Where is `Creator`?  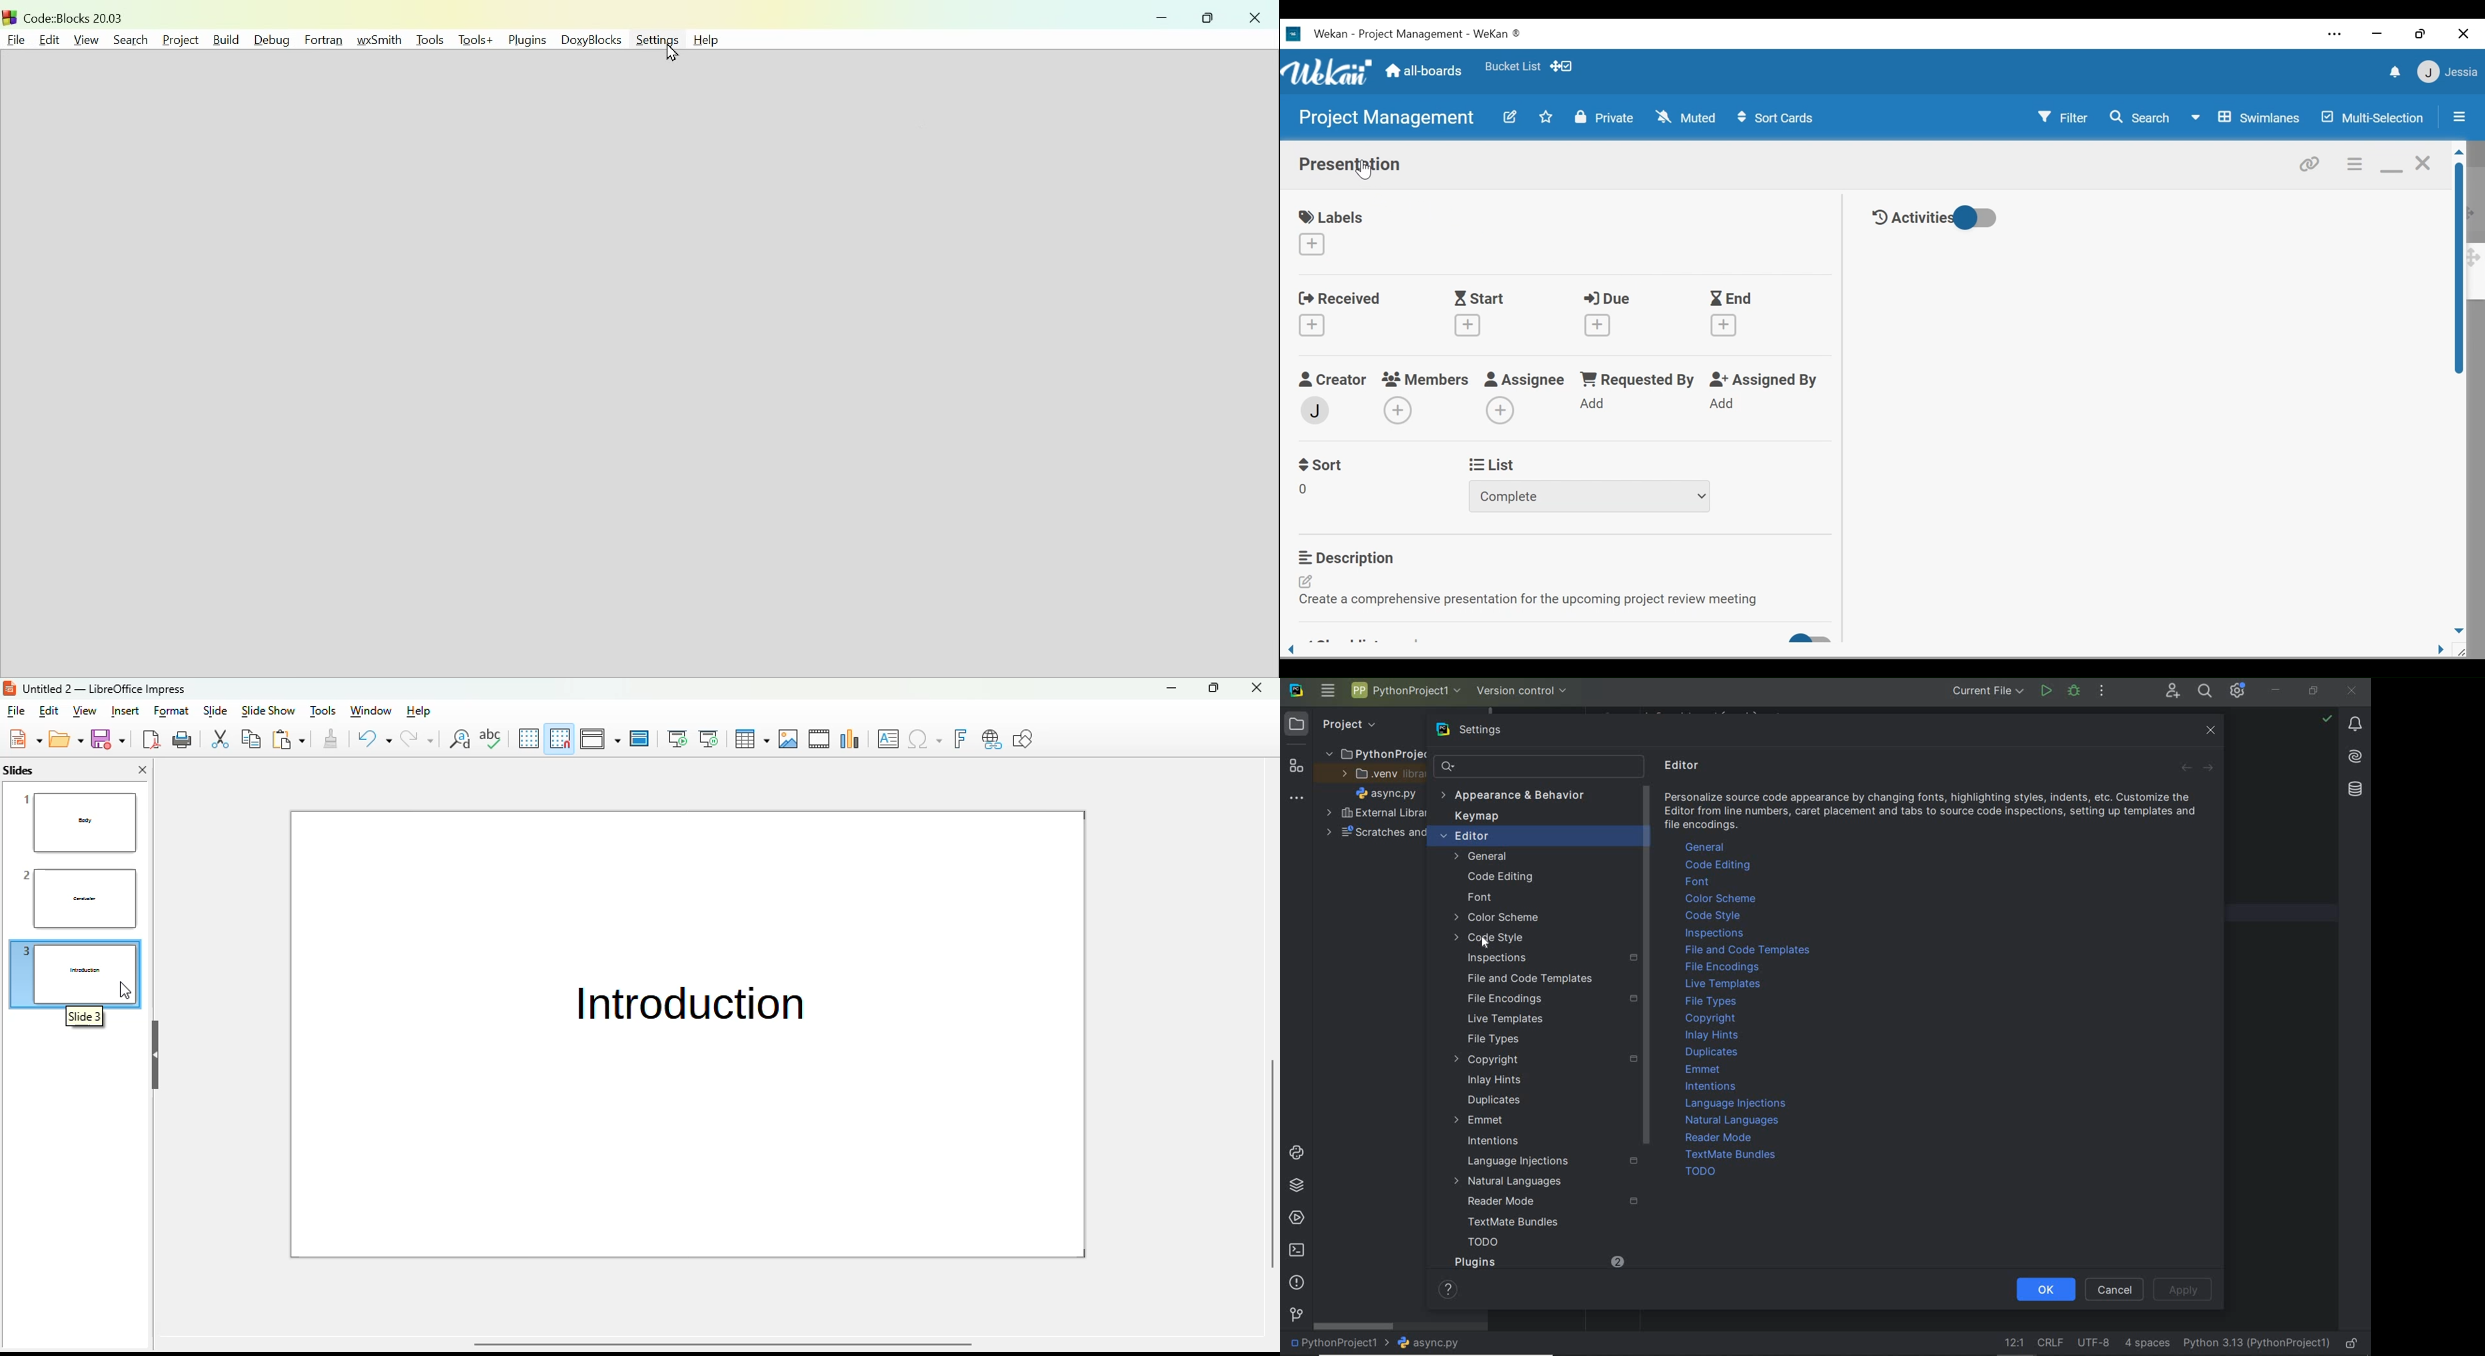
Creator is located at coordinates (1333, 378).